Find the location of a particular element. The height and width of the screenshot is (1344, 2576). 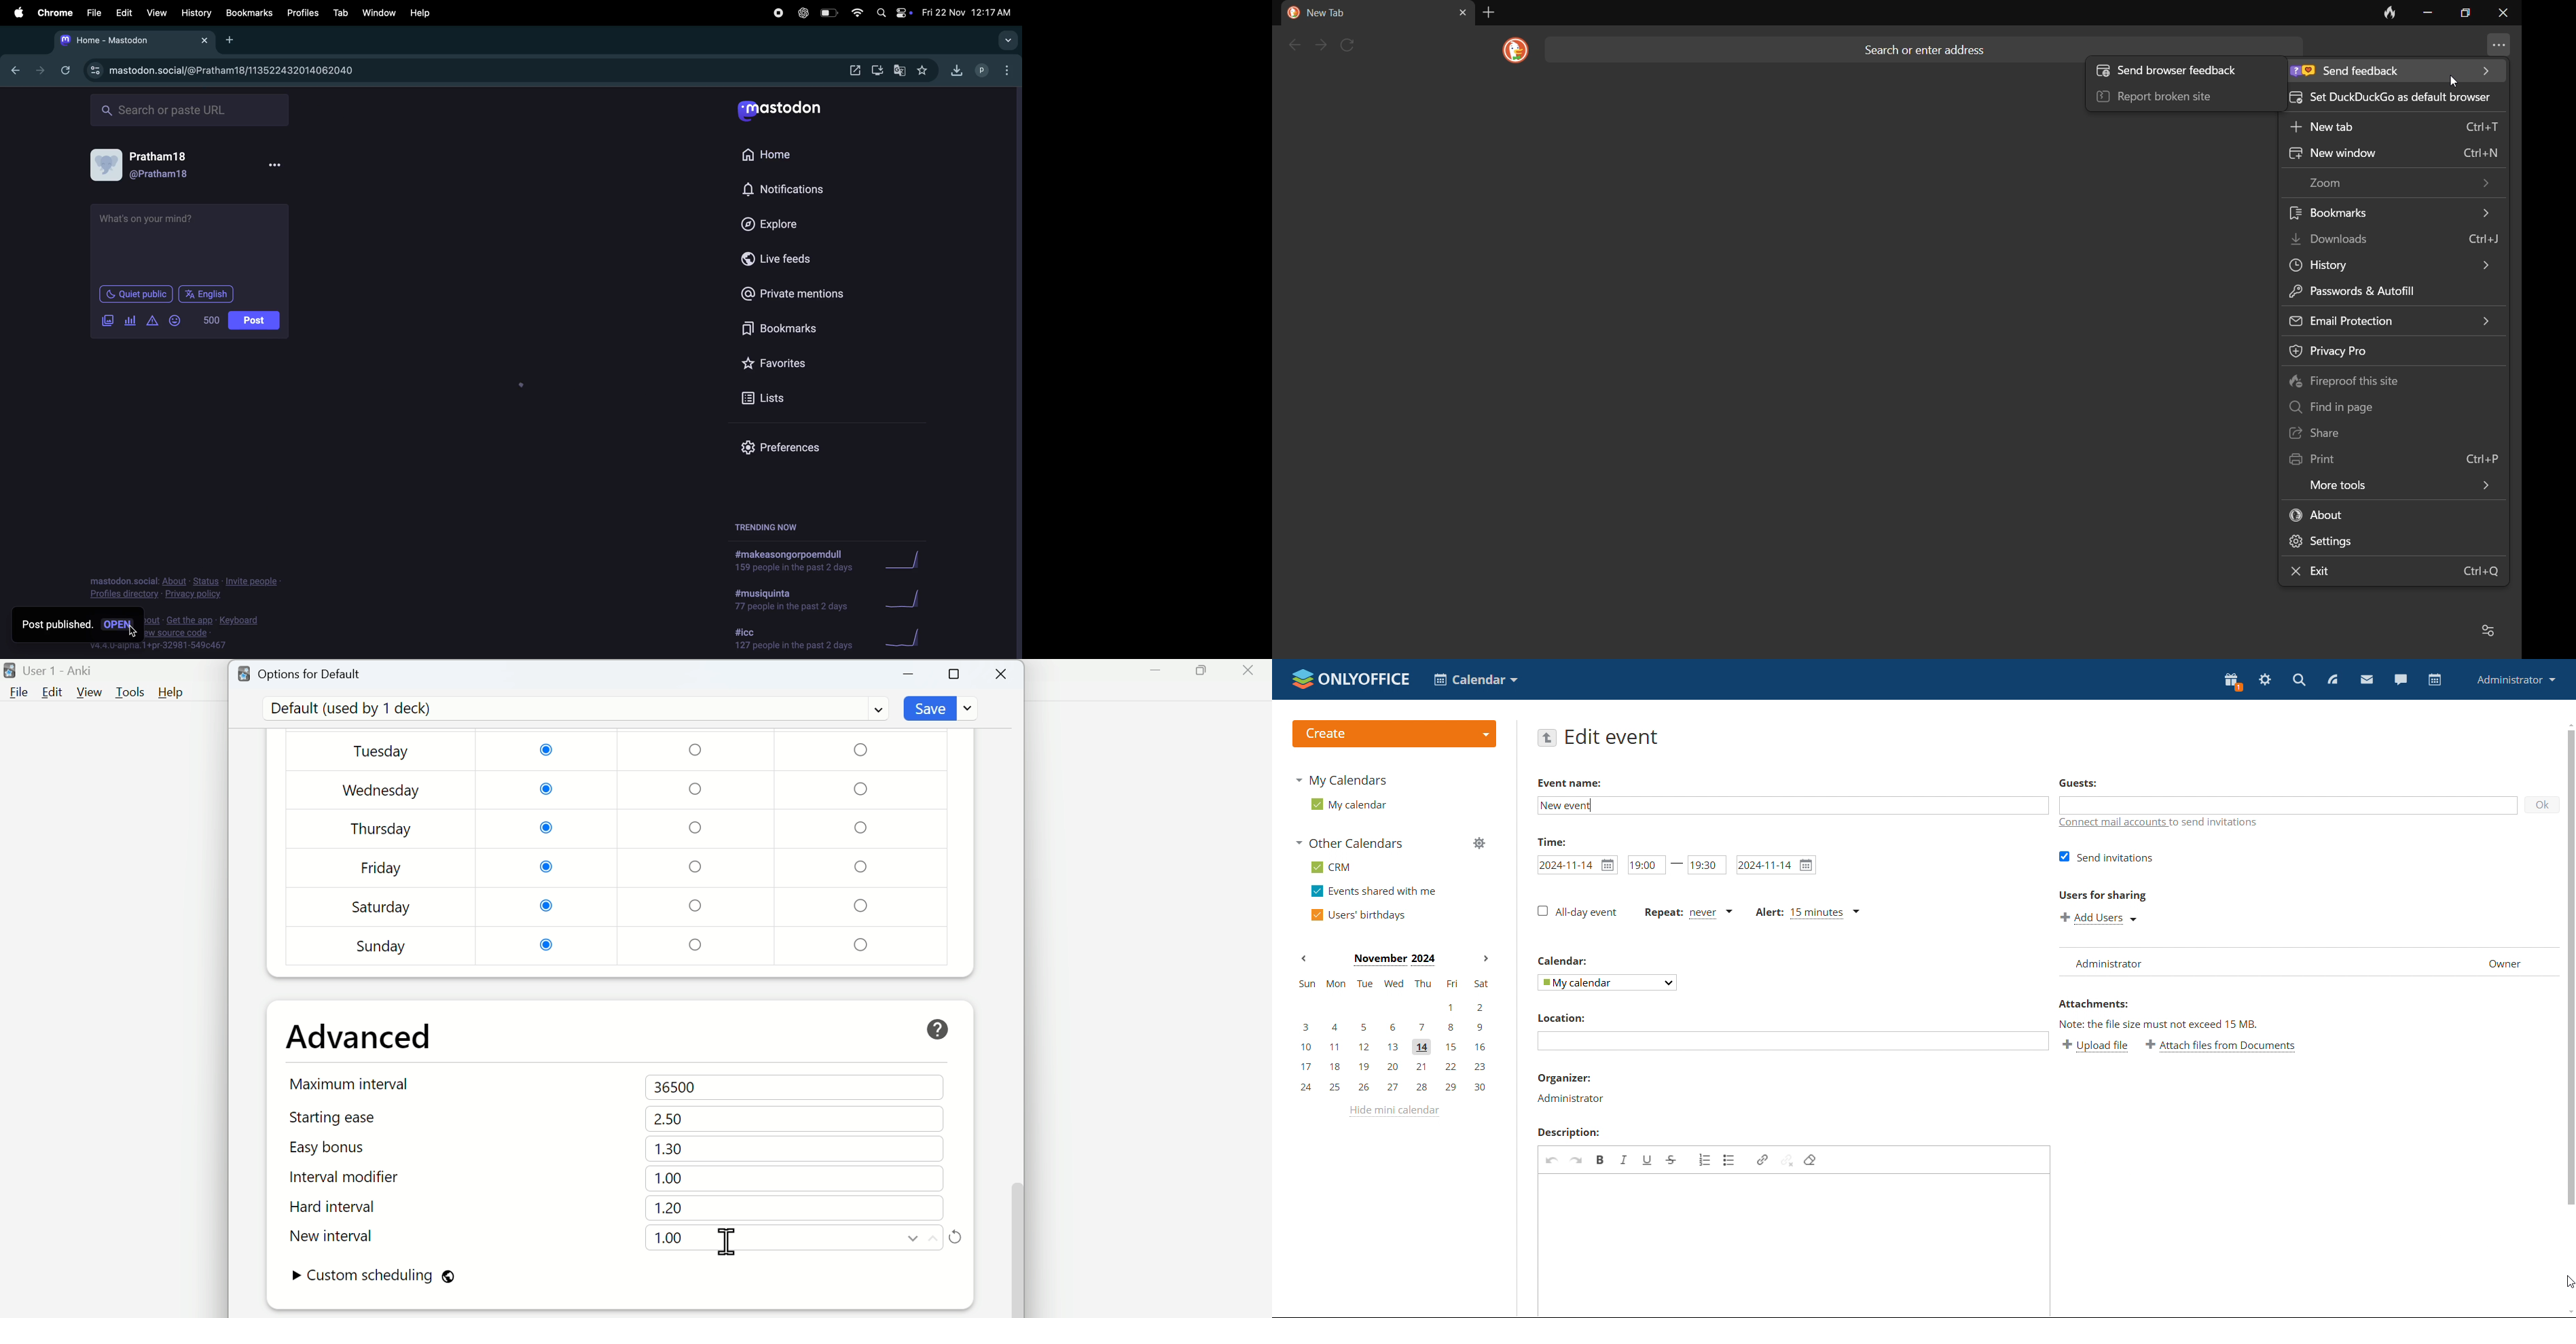

crm is located at coordinates (1330, 868).